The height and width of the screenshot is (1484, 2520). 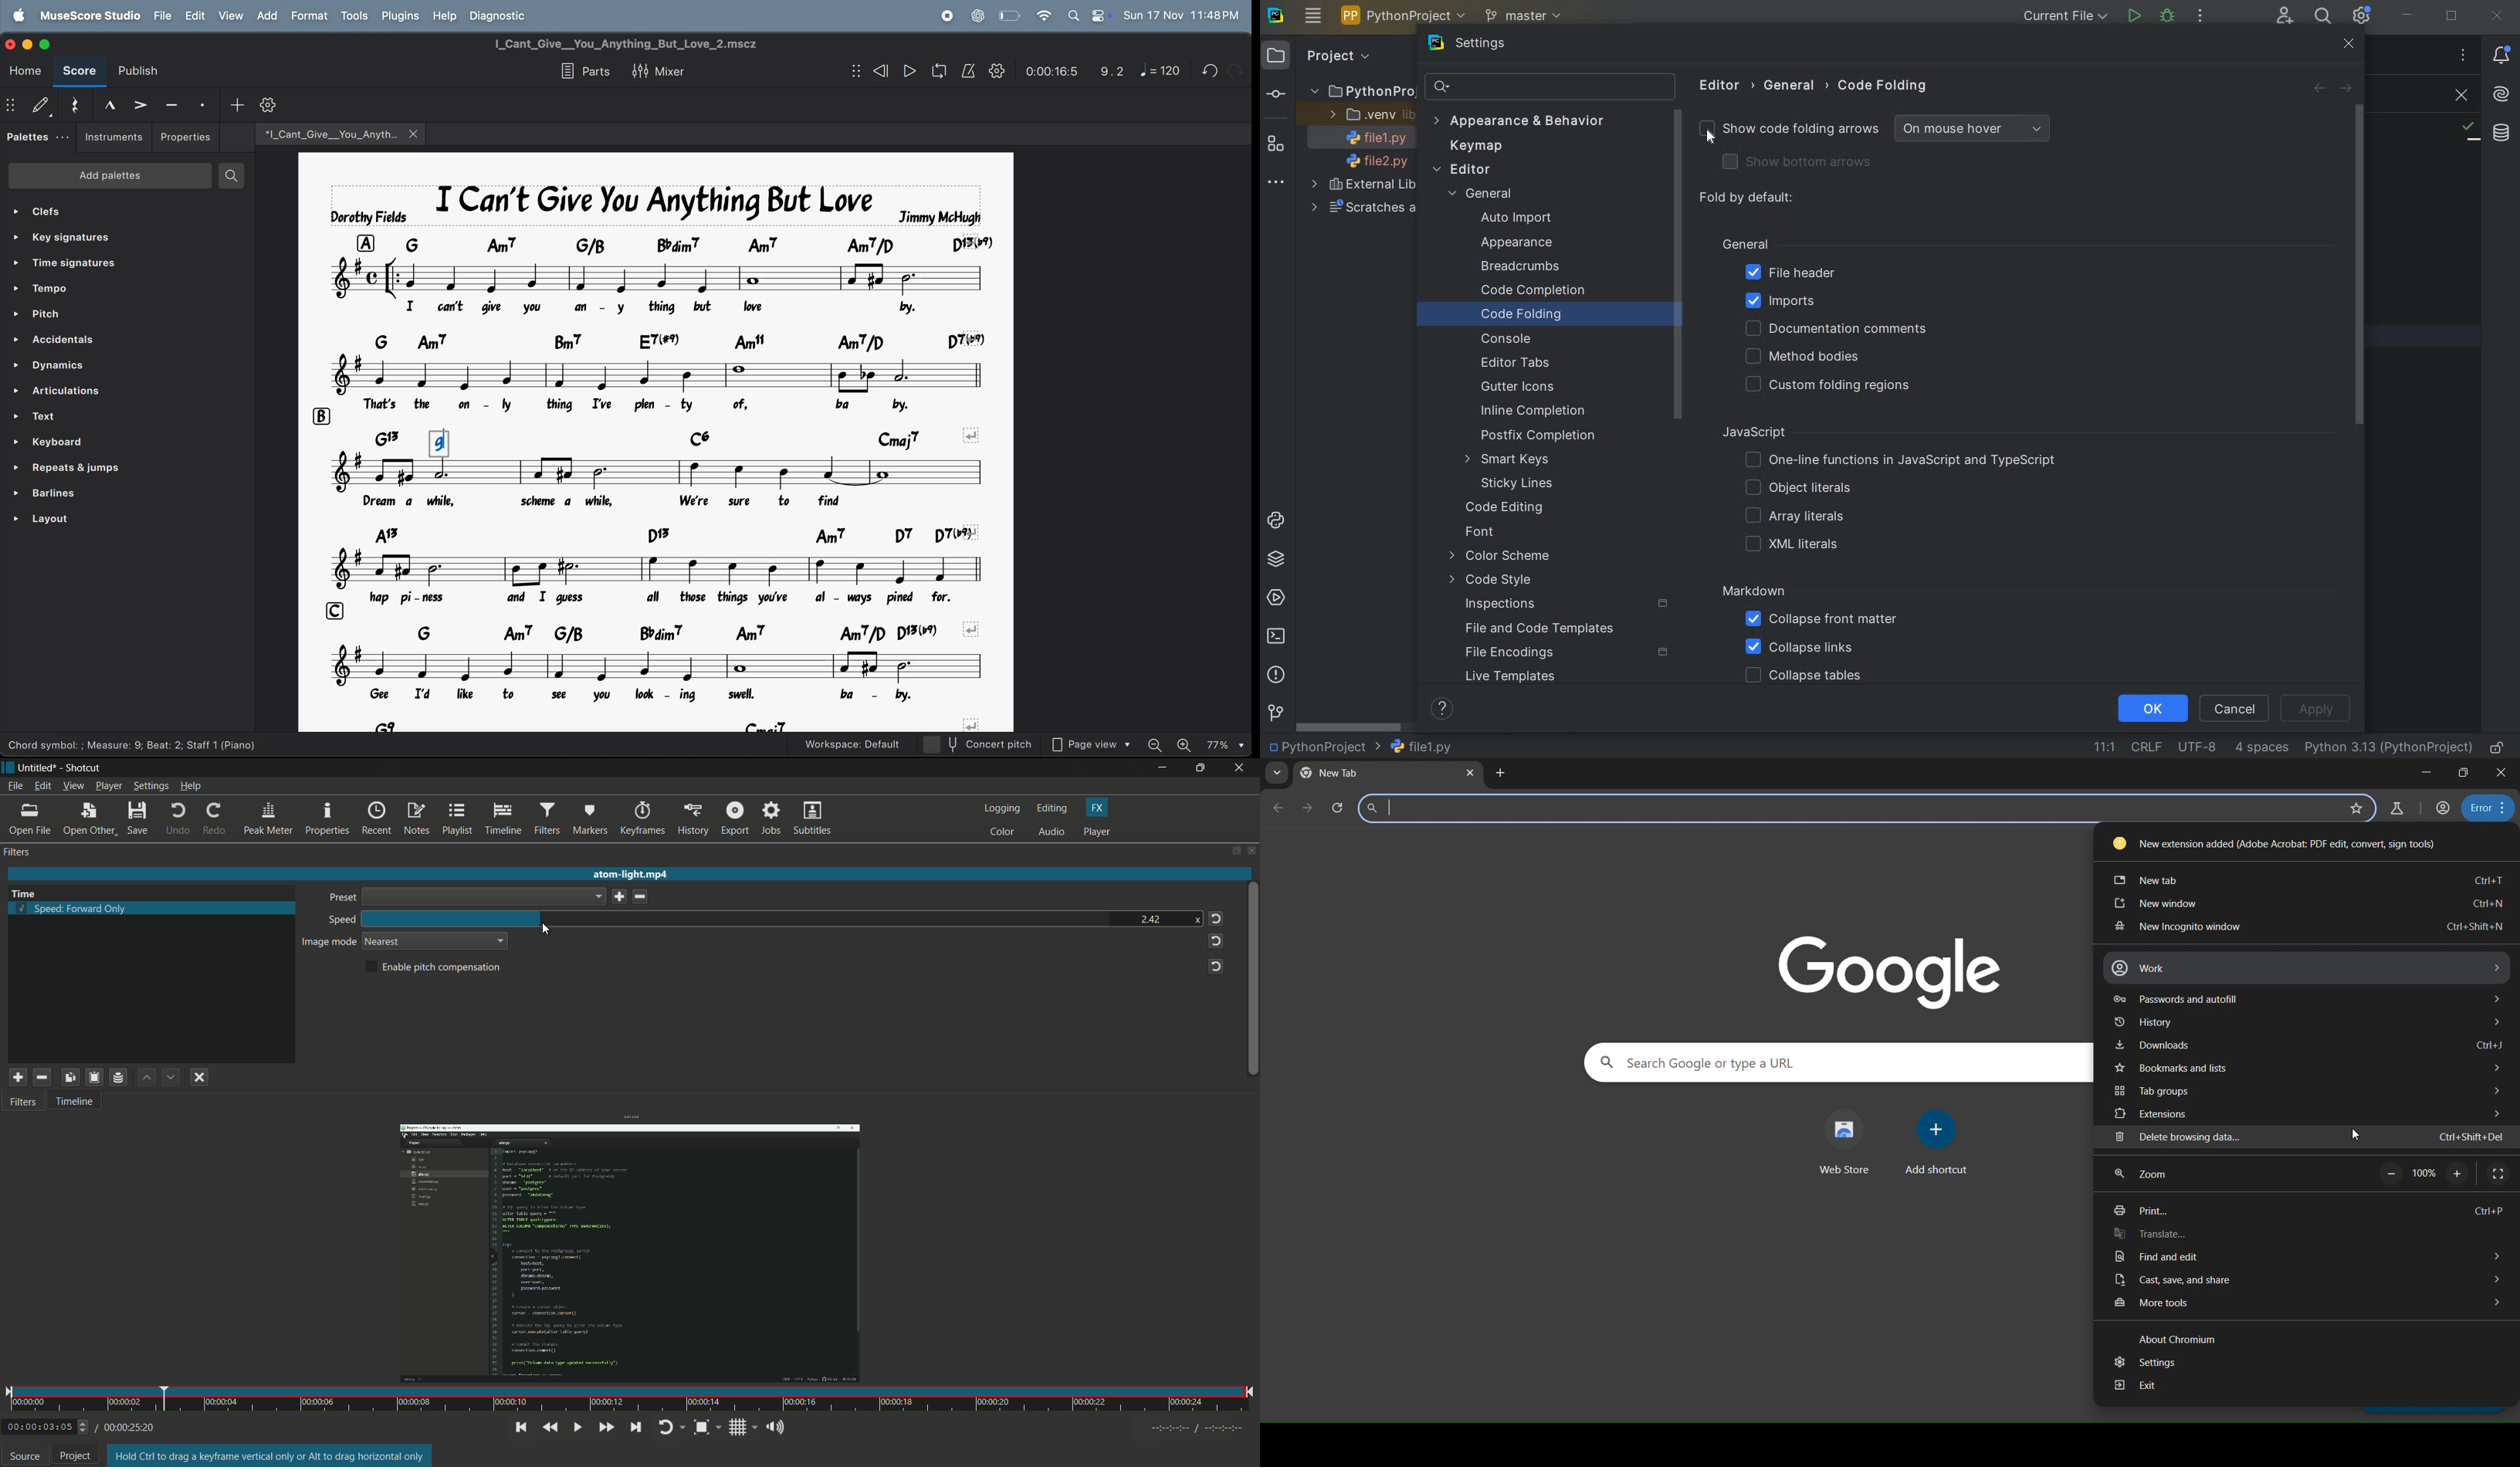 I want to click on exit, so click(x=2295, y=1388).